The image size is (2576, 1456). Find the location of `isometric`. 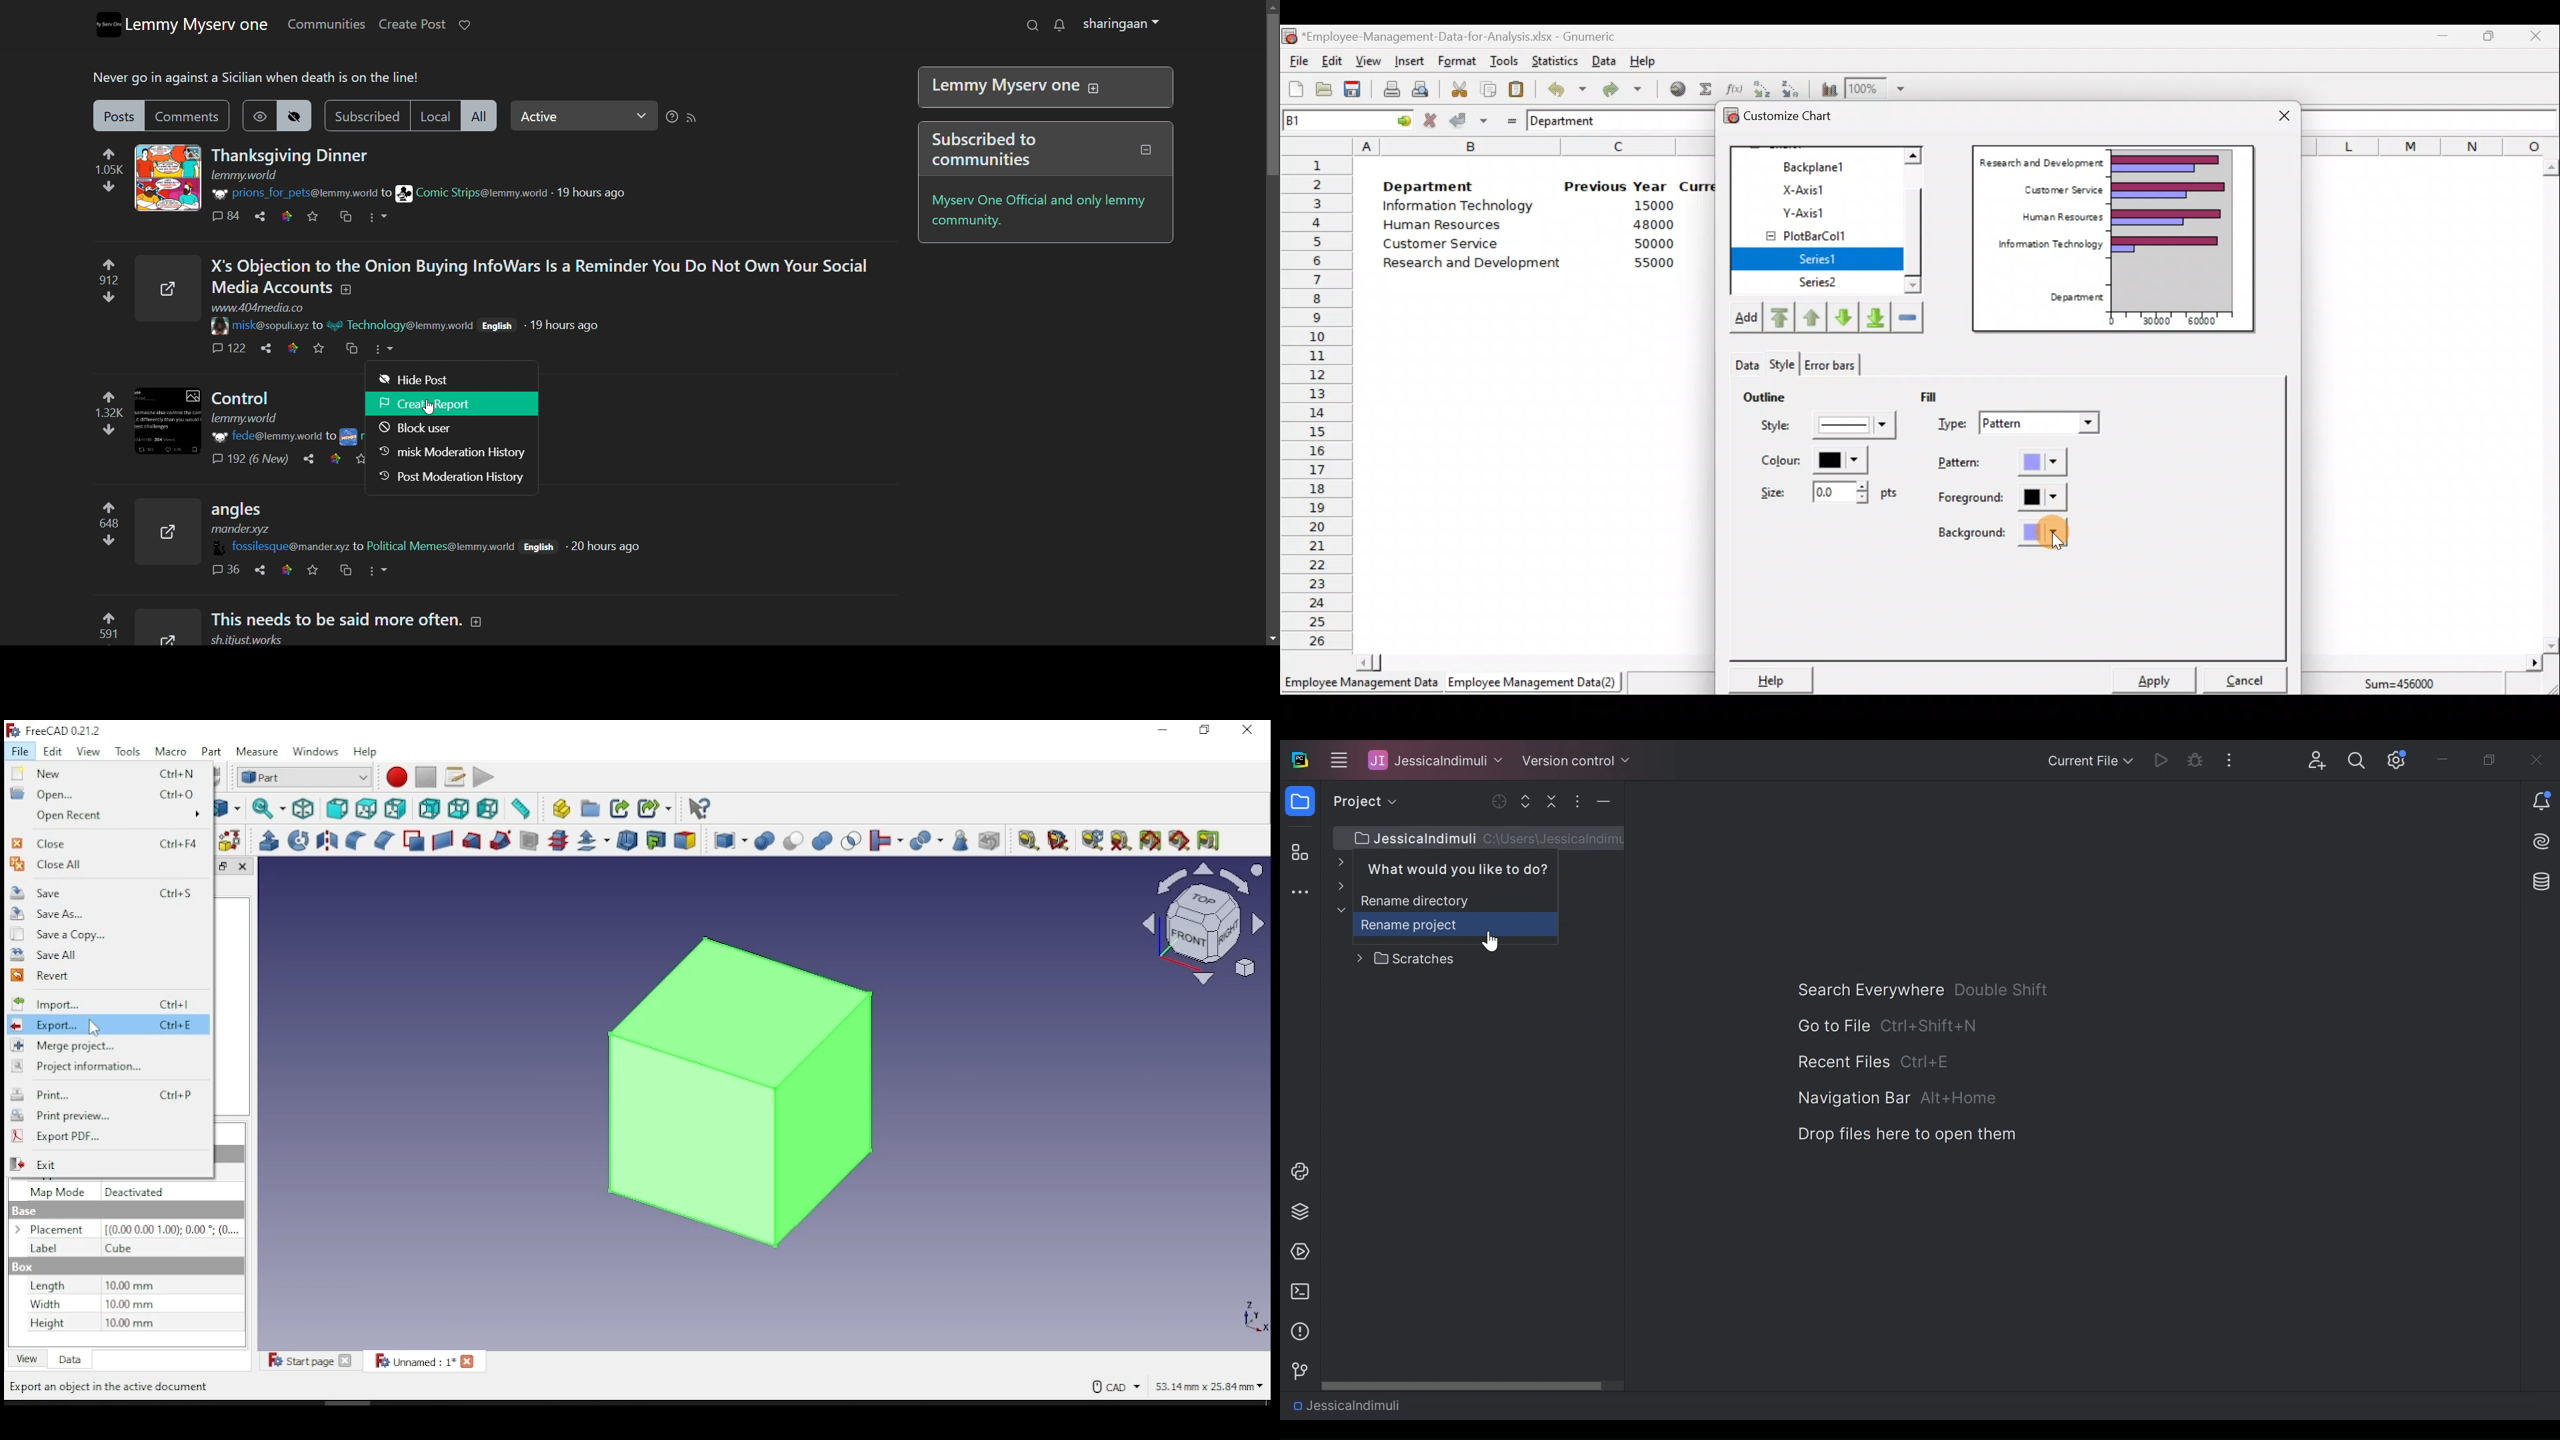

isometric is located at coordinates (304, 810).